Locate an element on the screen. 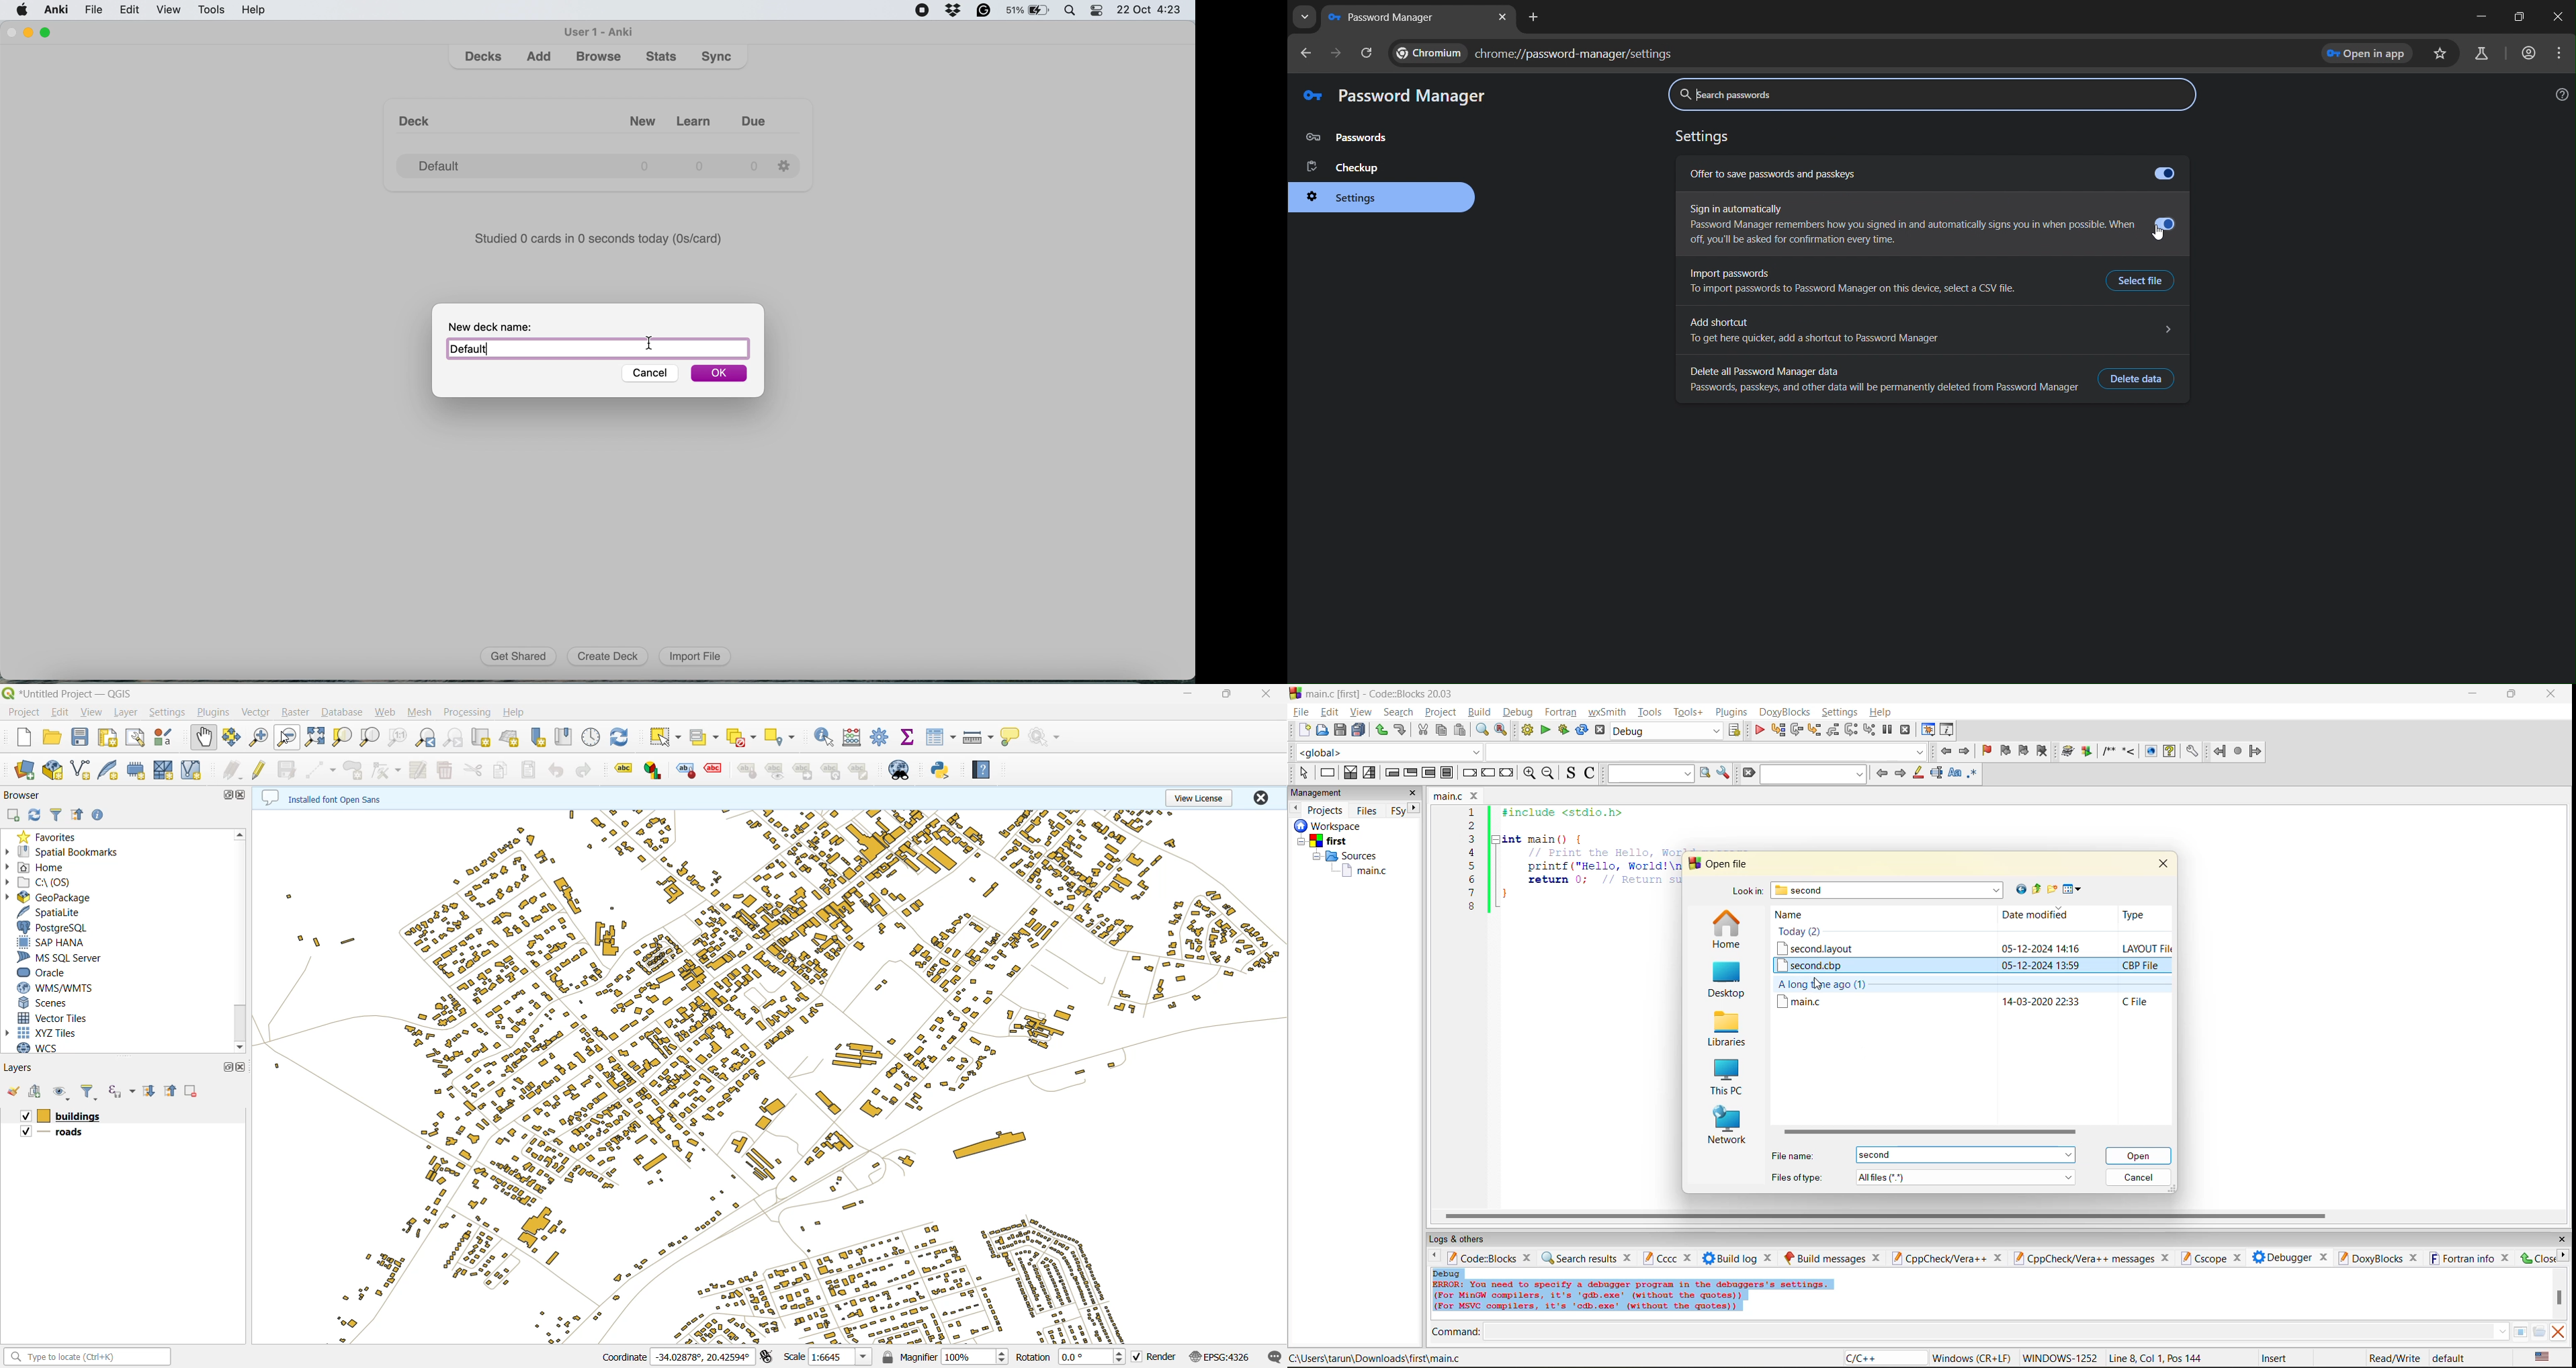  maximize is located at coordinates (1231, 695).